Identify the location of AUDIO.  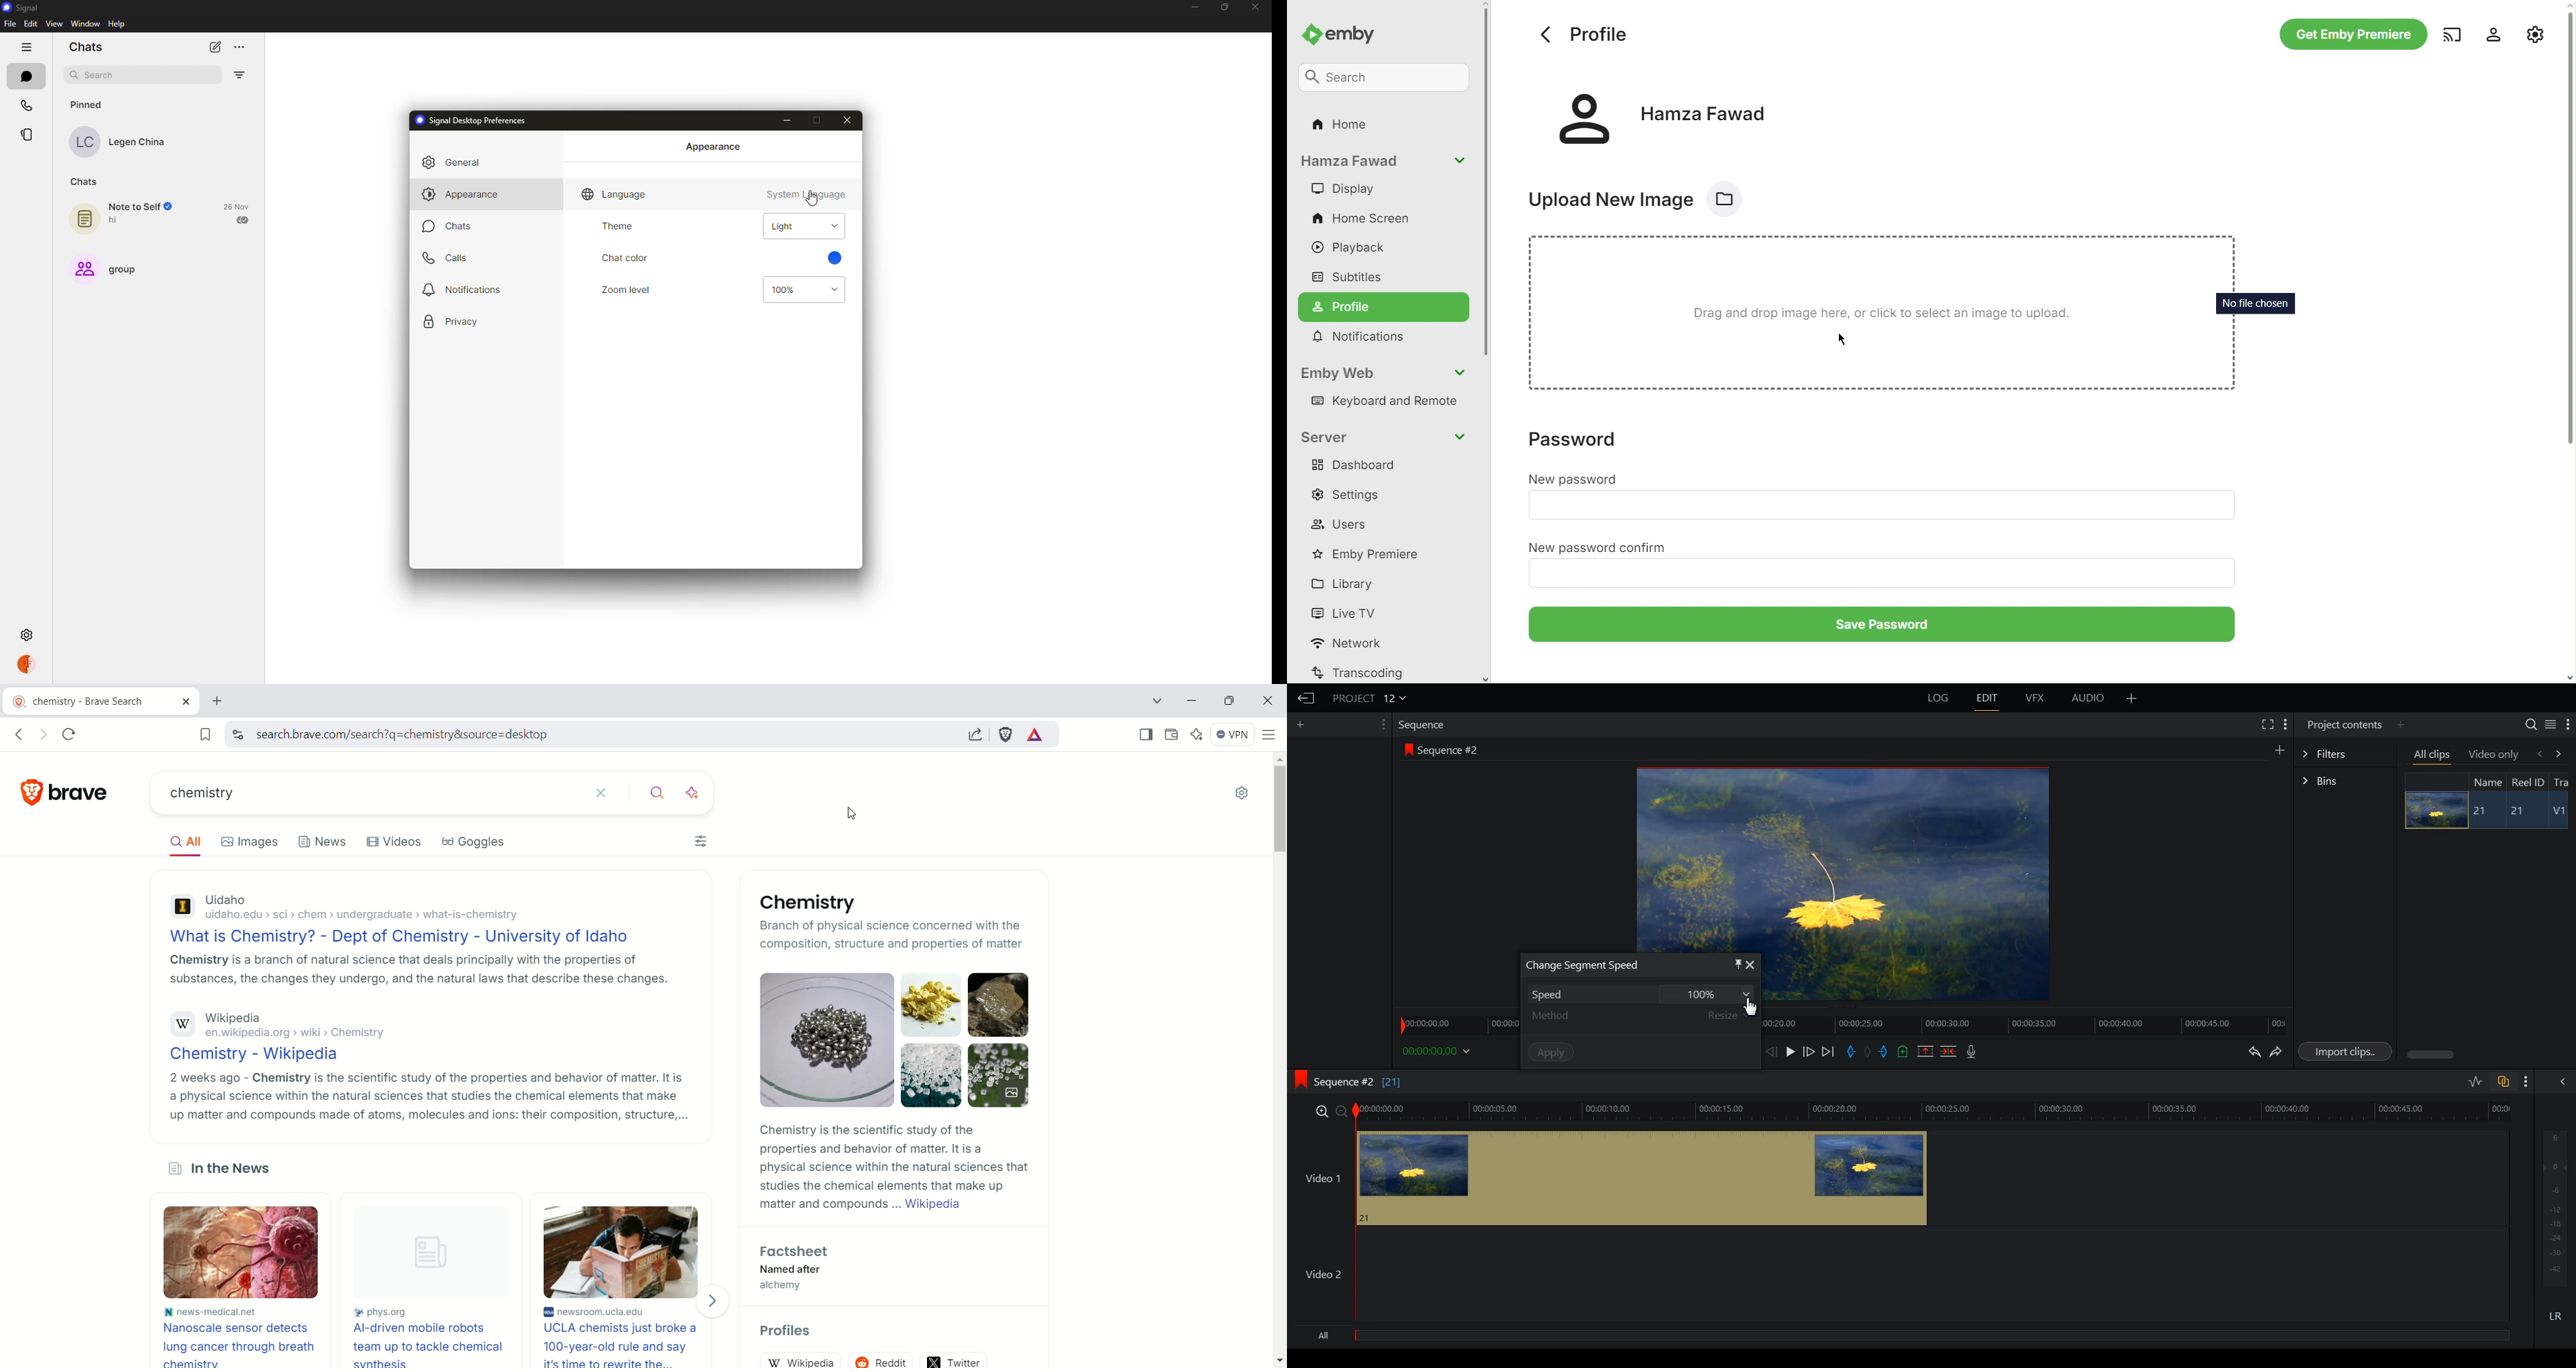
(2089, 698).